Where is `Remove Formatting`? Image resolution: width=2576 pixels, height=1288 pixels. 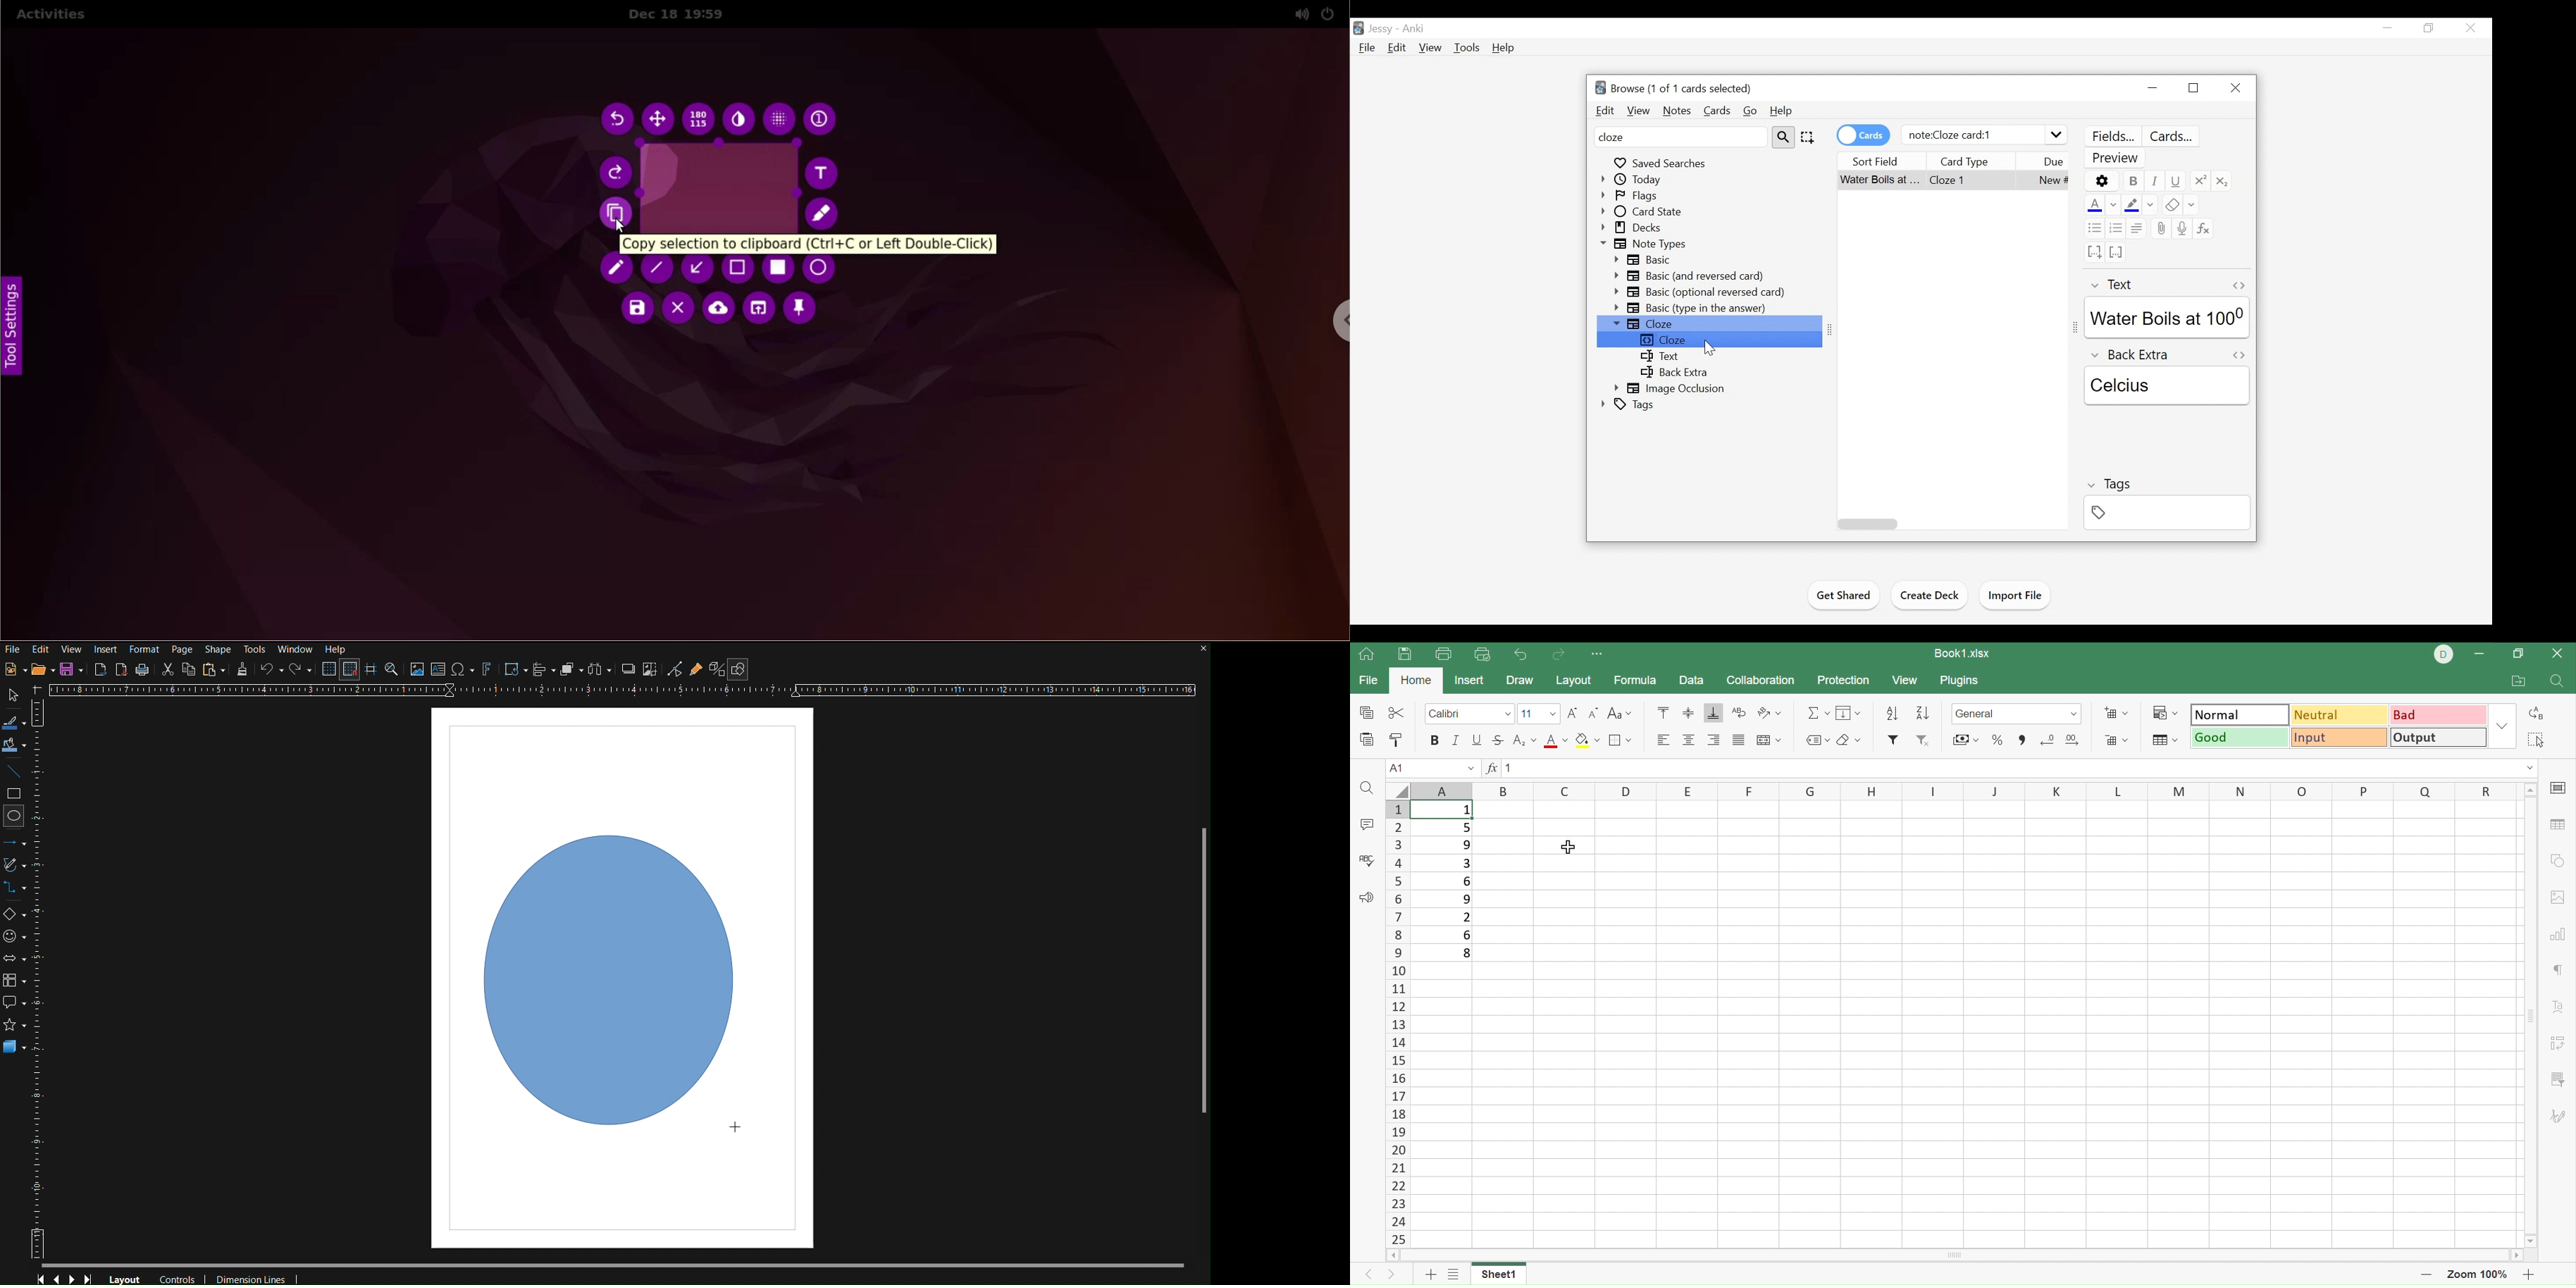
Remove Formatting is located at coordinates (2183, 205).